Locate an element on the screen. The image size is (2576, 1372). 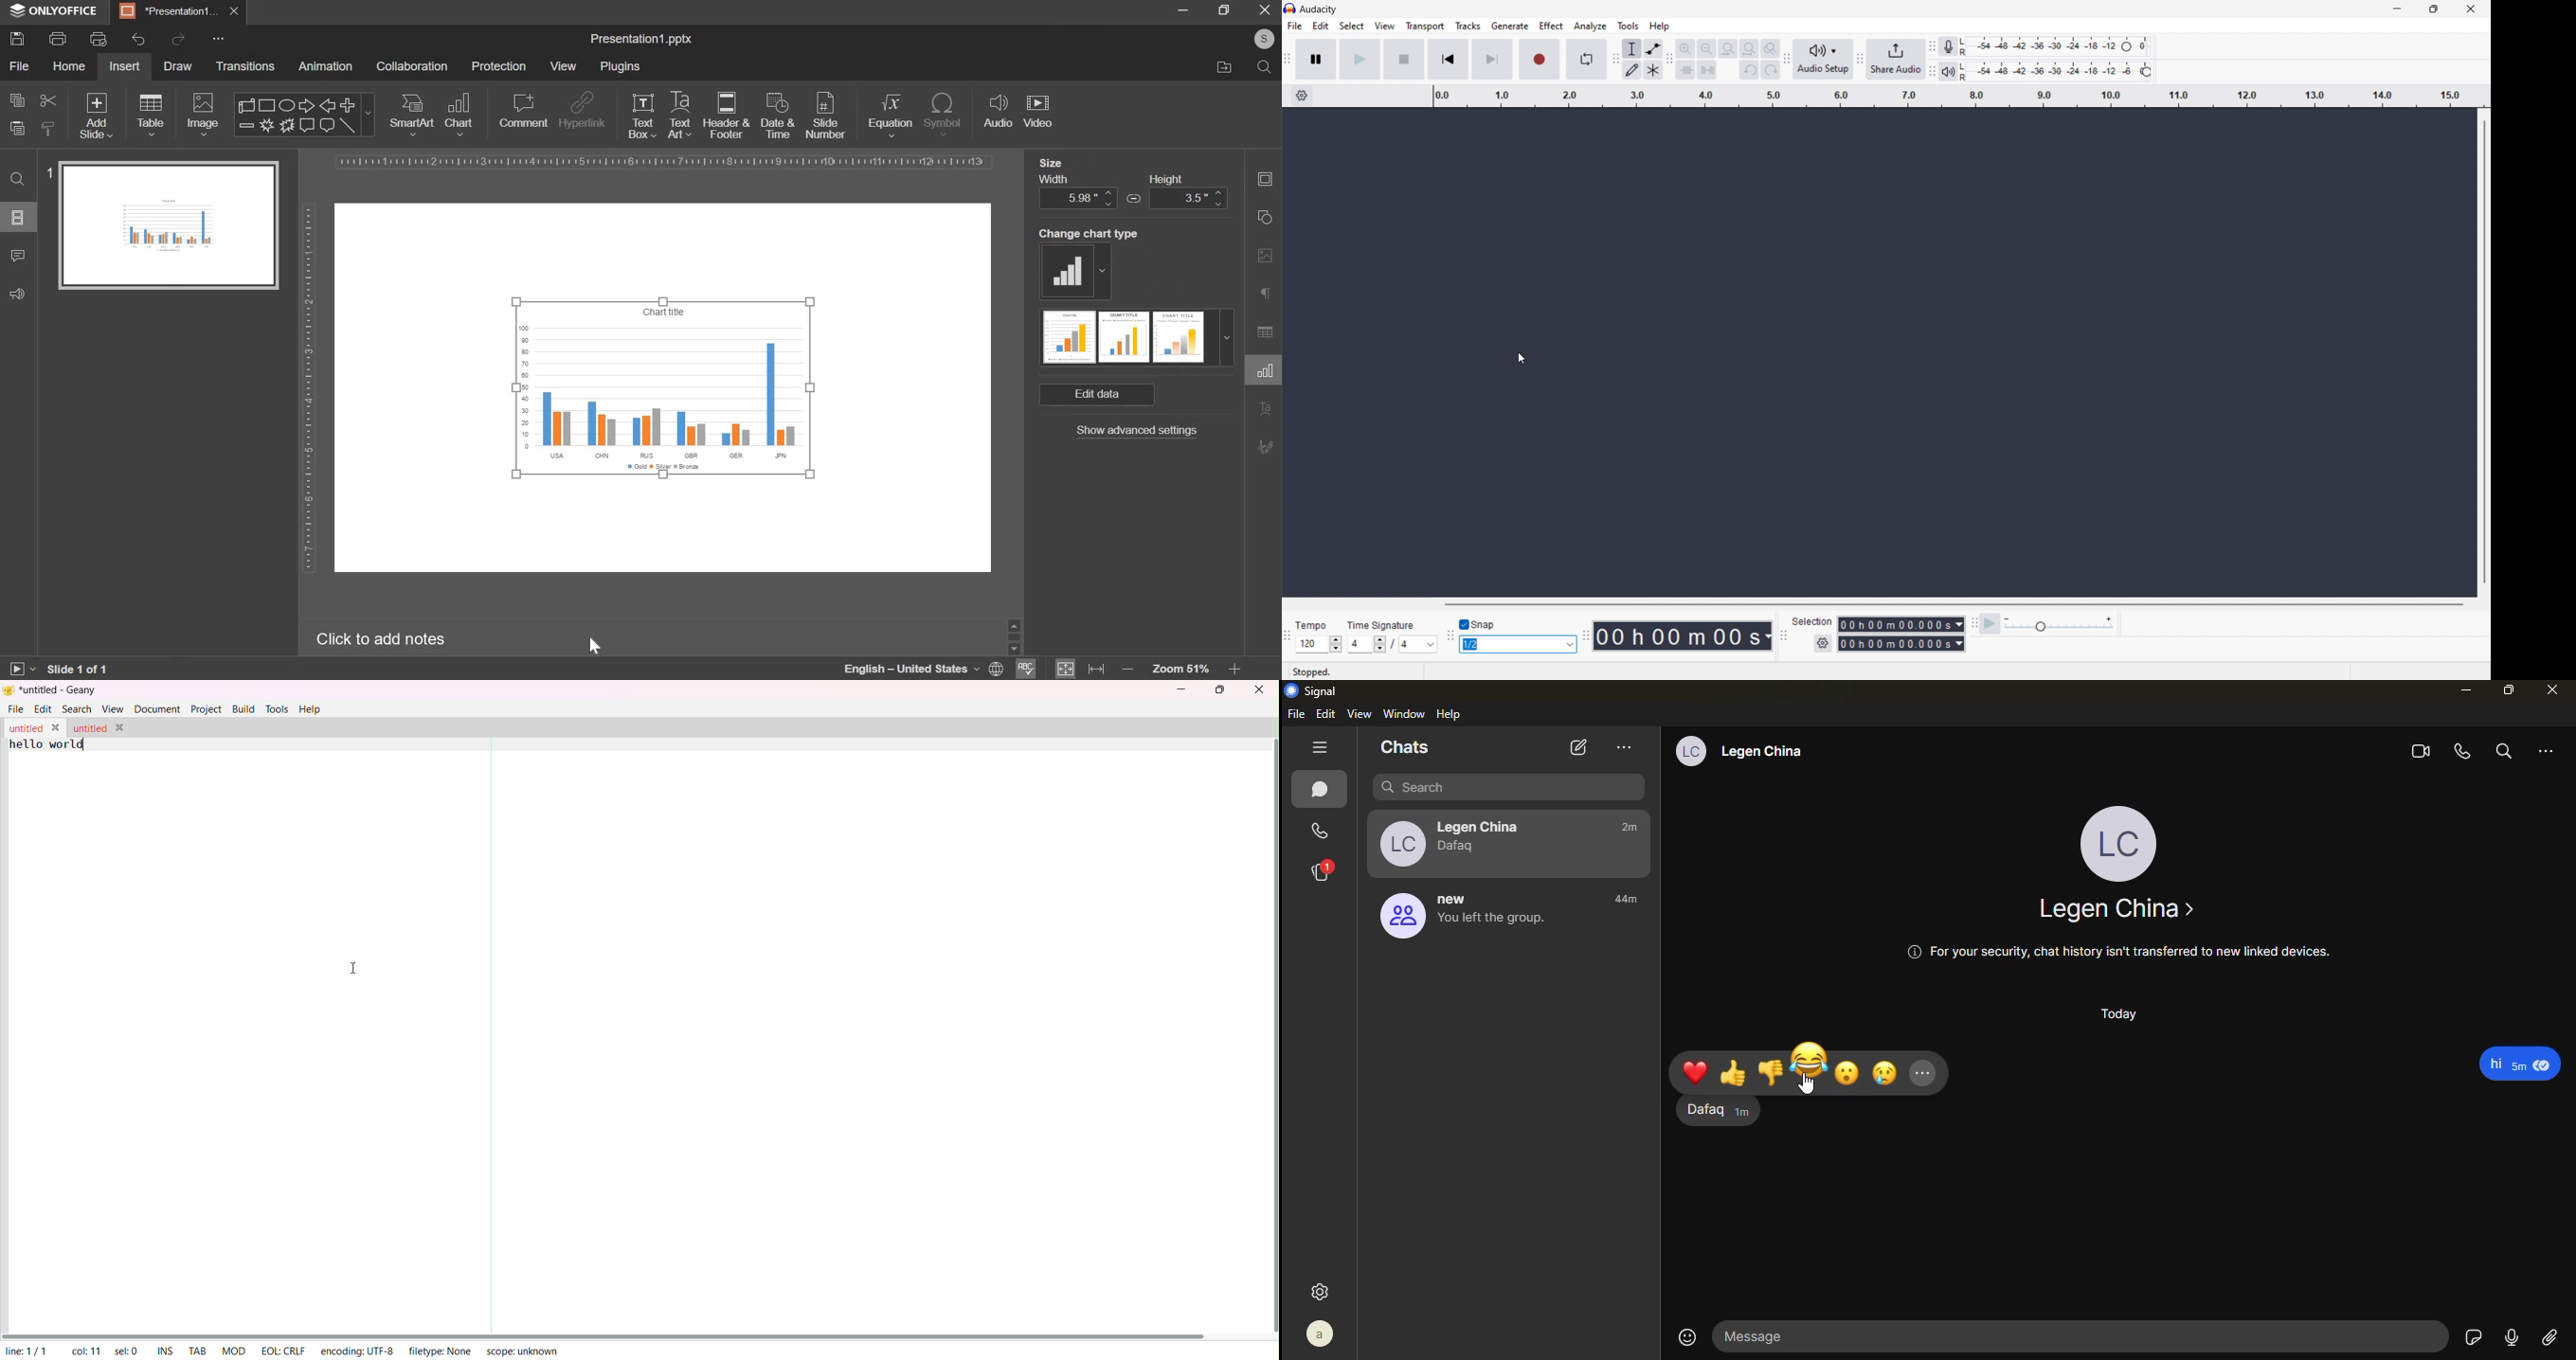
change chart type is located at coordinates (1073, 271).